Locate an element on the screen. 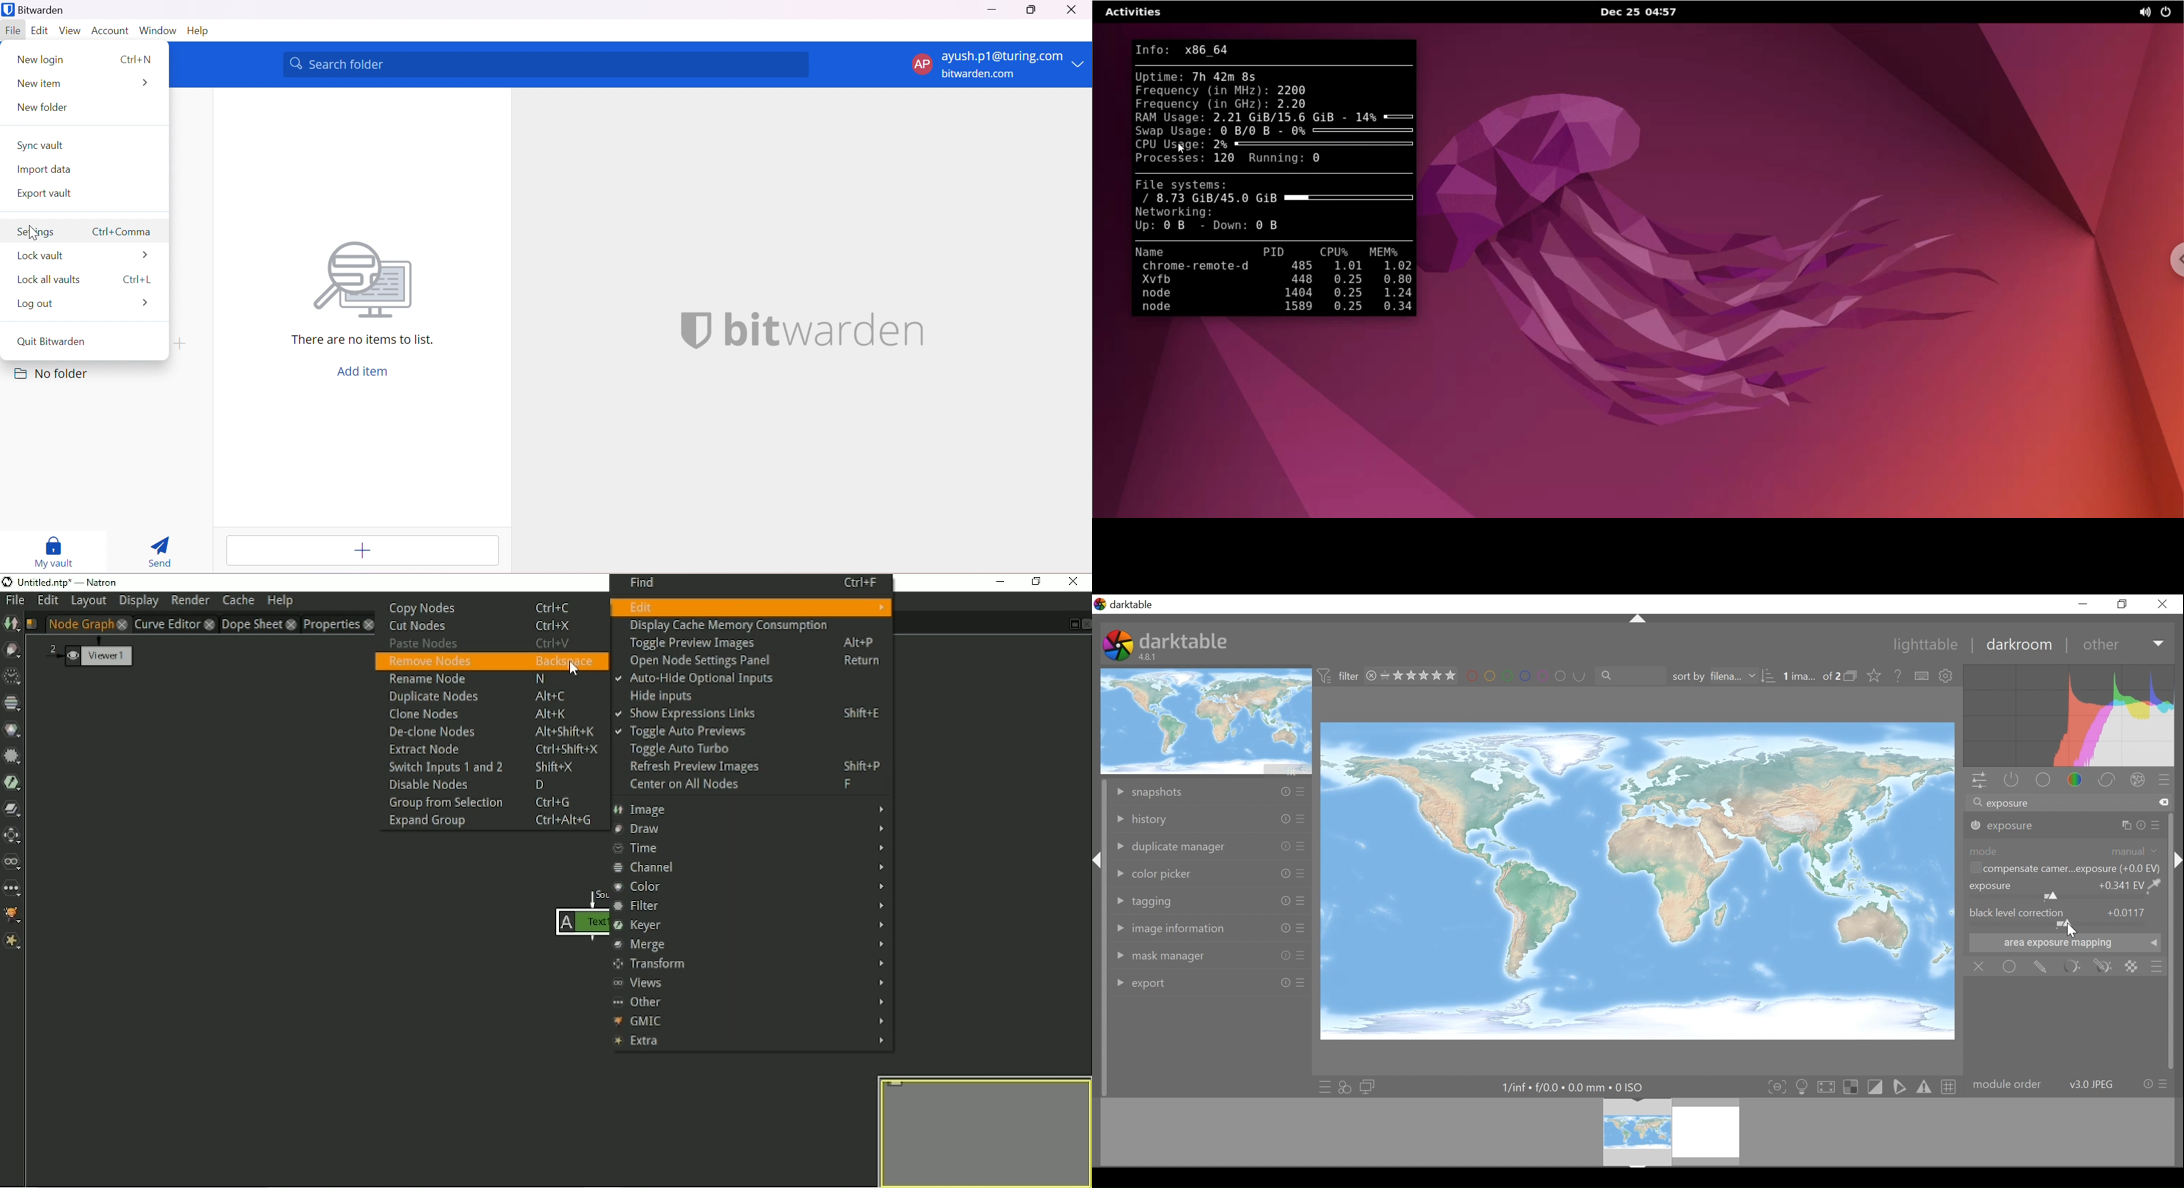 Image resolution: width=2184 pixels, height=1204 pixels. hide is located at coordinates (1100, 863).